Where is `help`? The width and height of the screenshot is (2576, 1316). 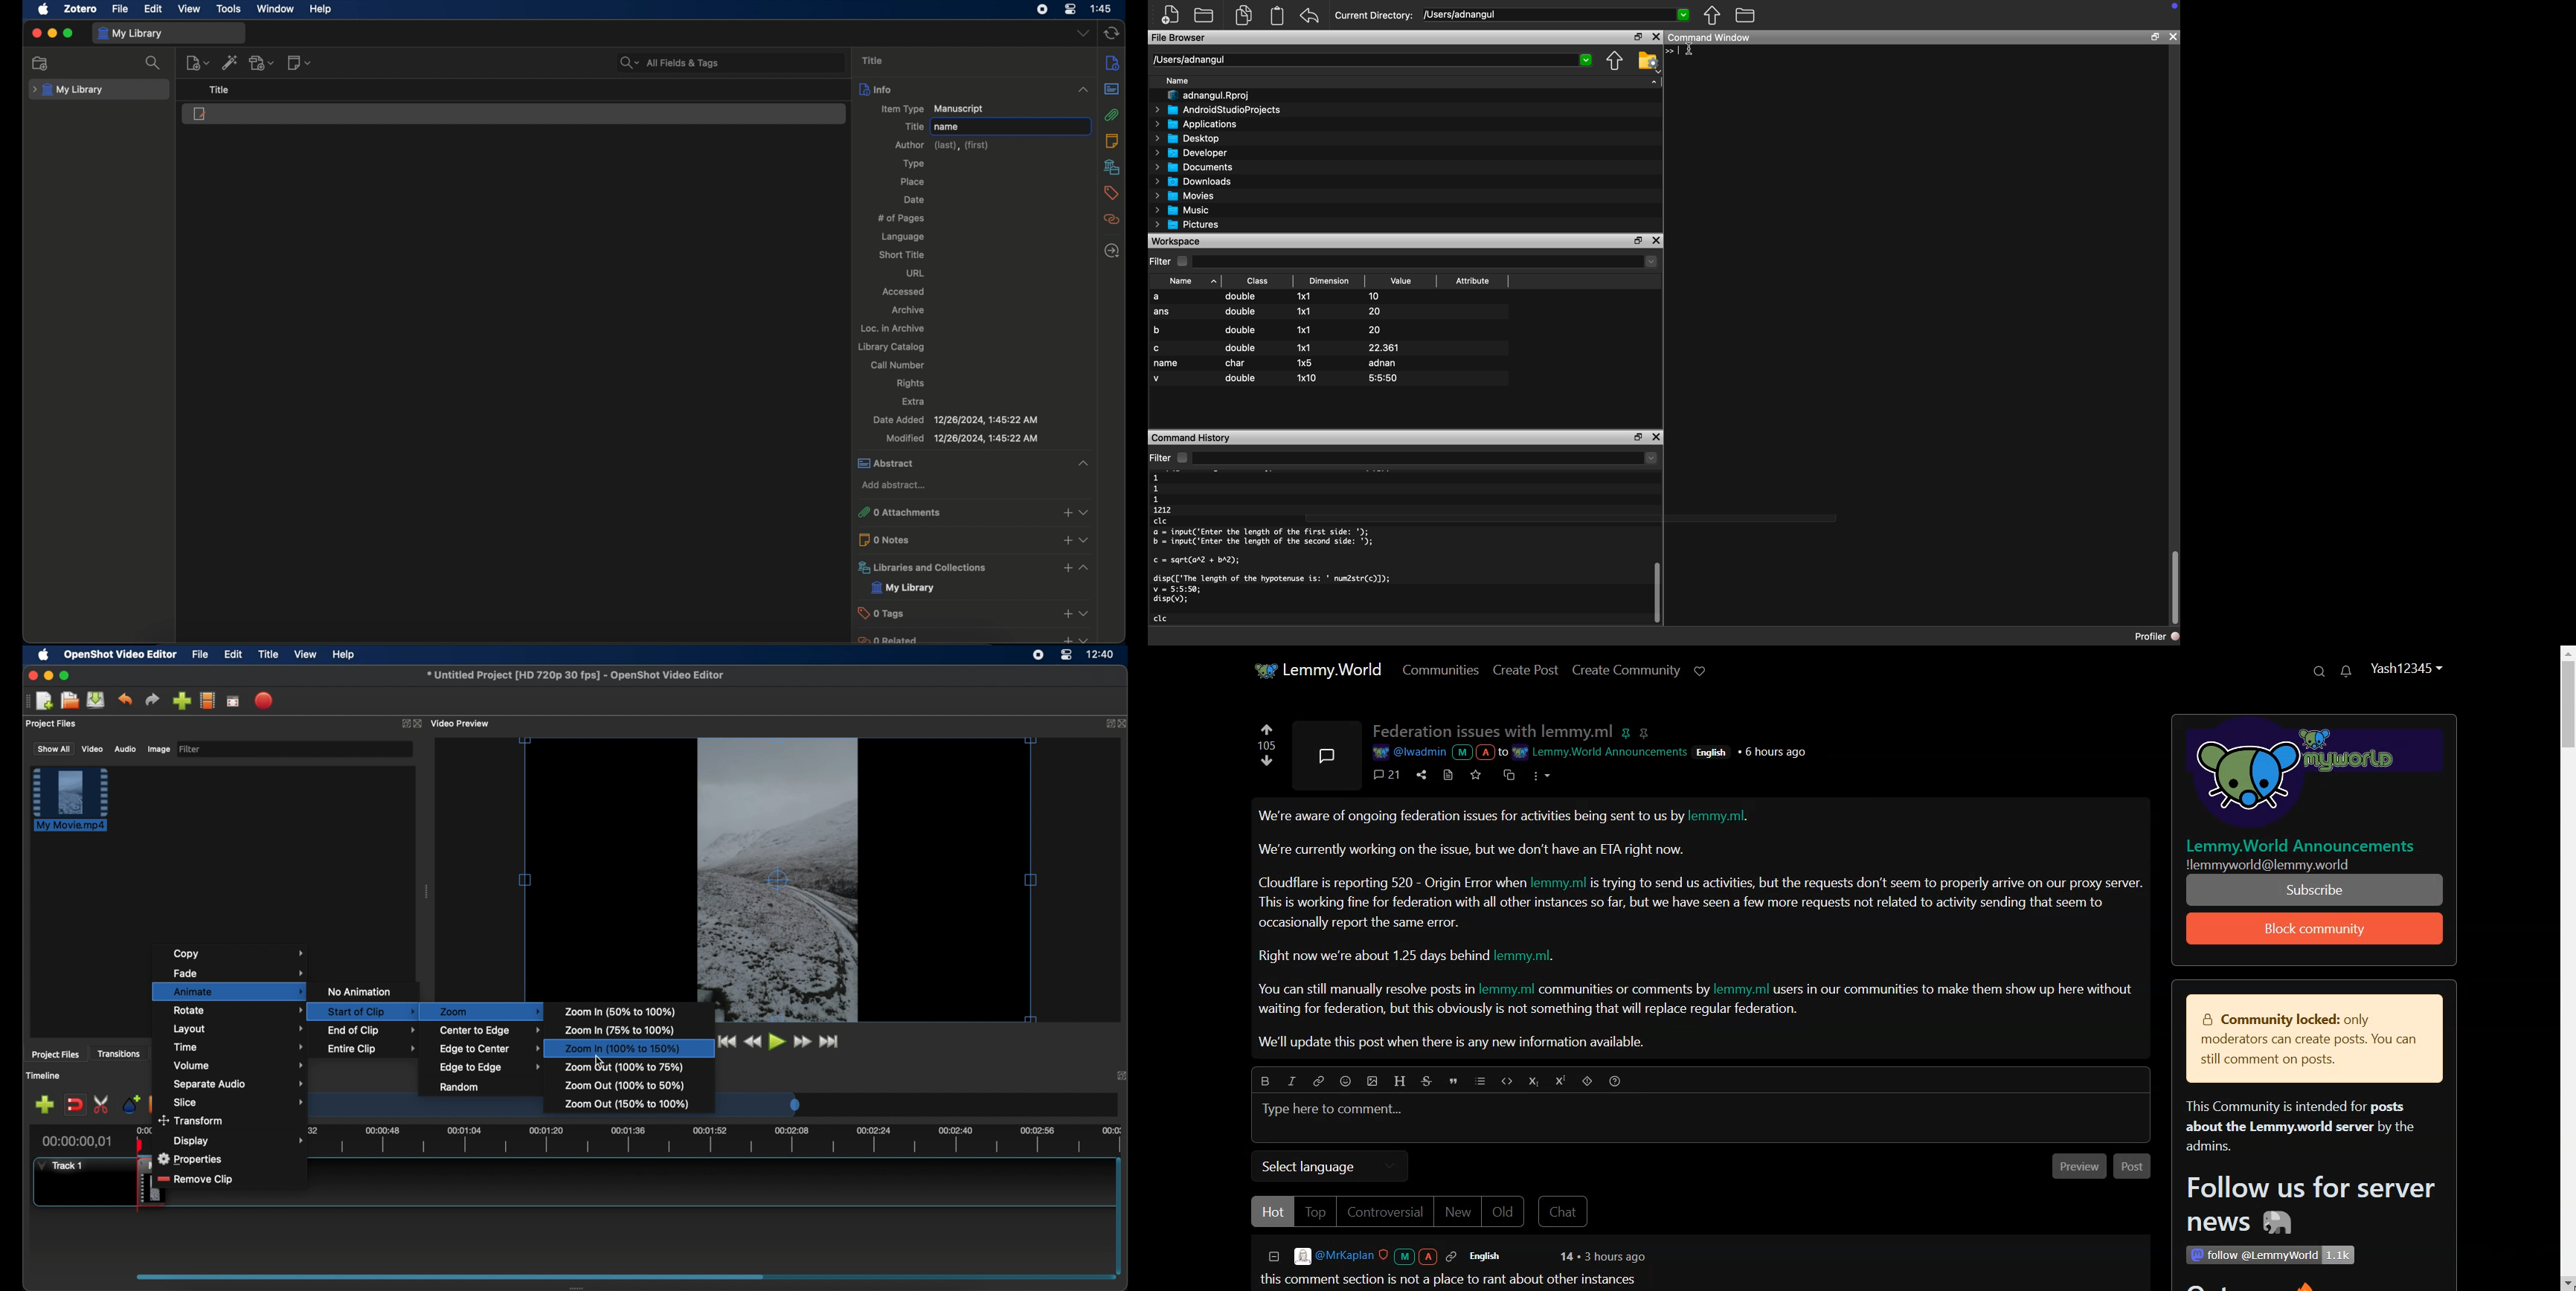
help is located at coordinates (320, 9).